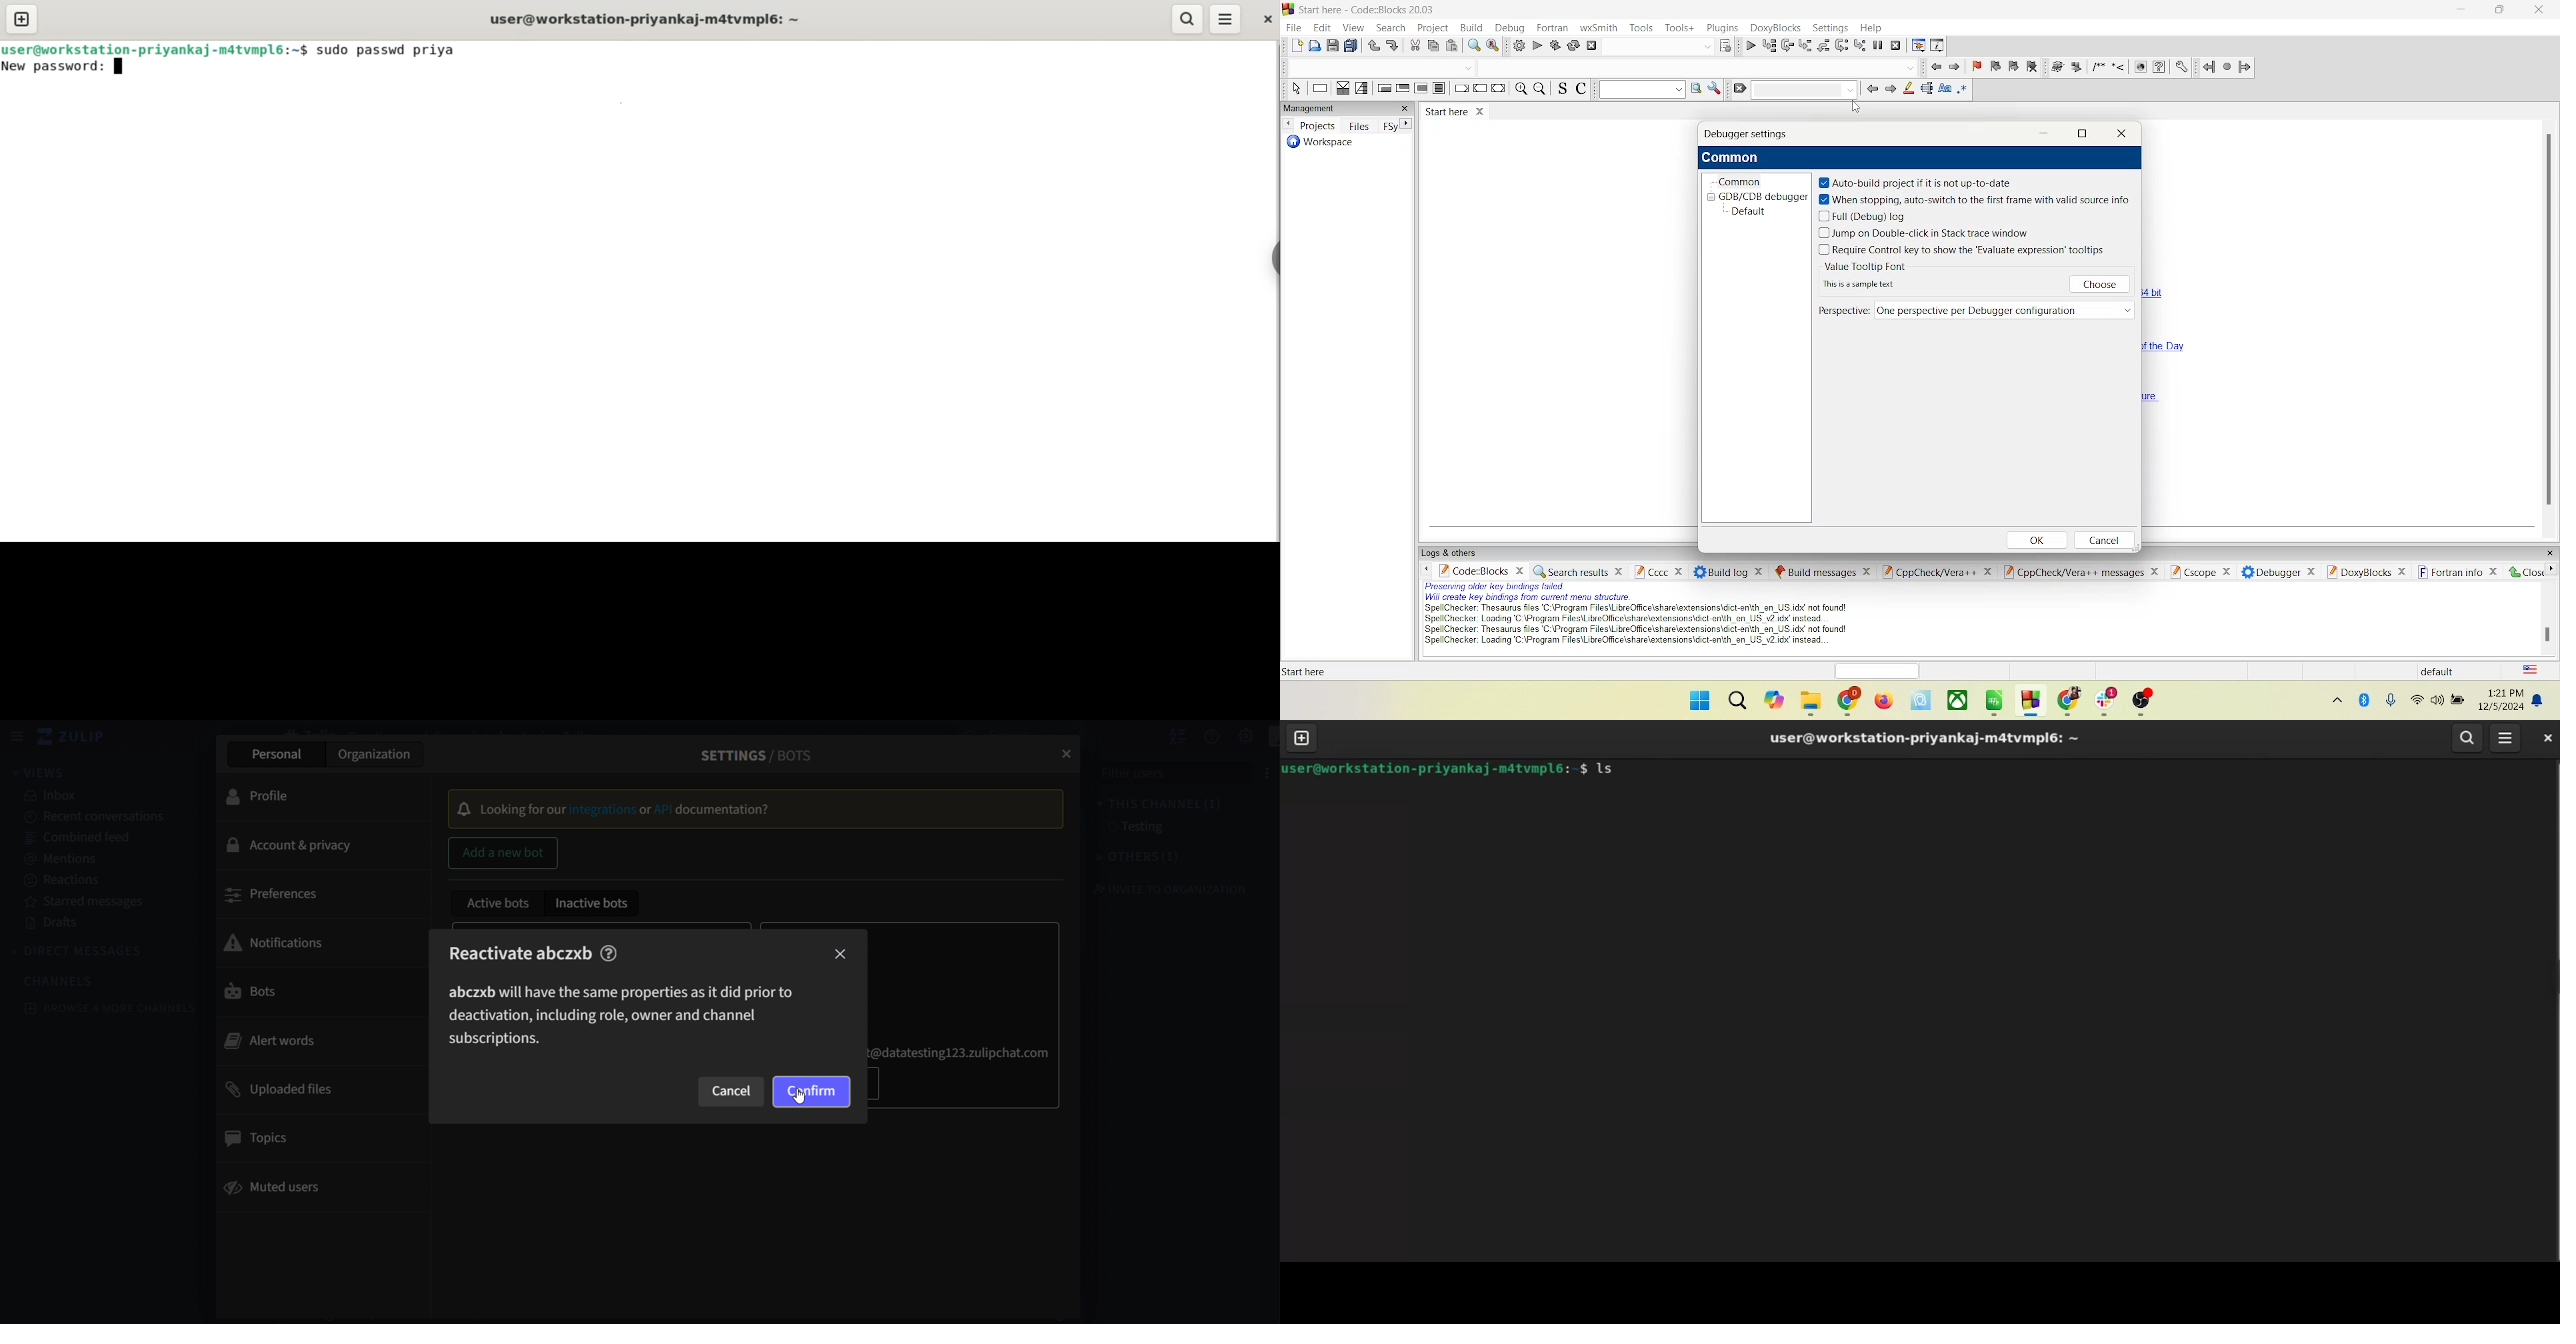  What do you see at coordinates (1389, 28) in the screenshot?
I see `search` at bounding box center [1389, 28].